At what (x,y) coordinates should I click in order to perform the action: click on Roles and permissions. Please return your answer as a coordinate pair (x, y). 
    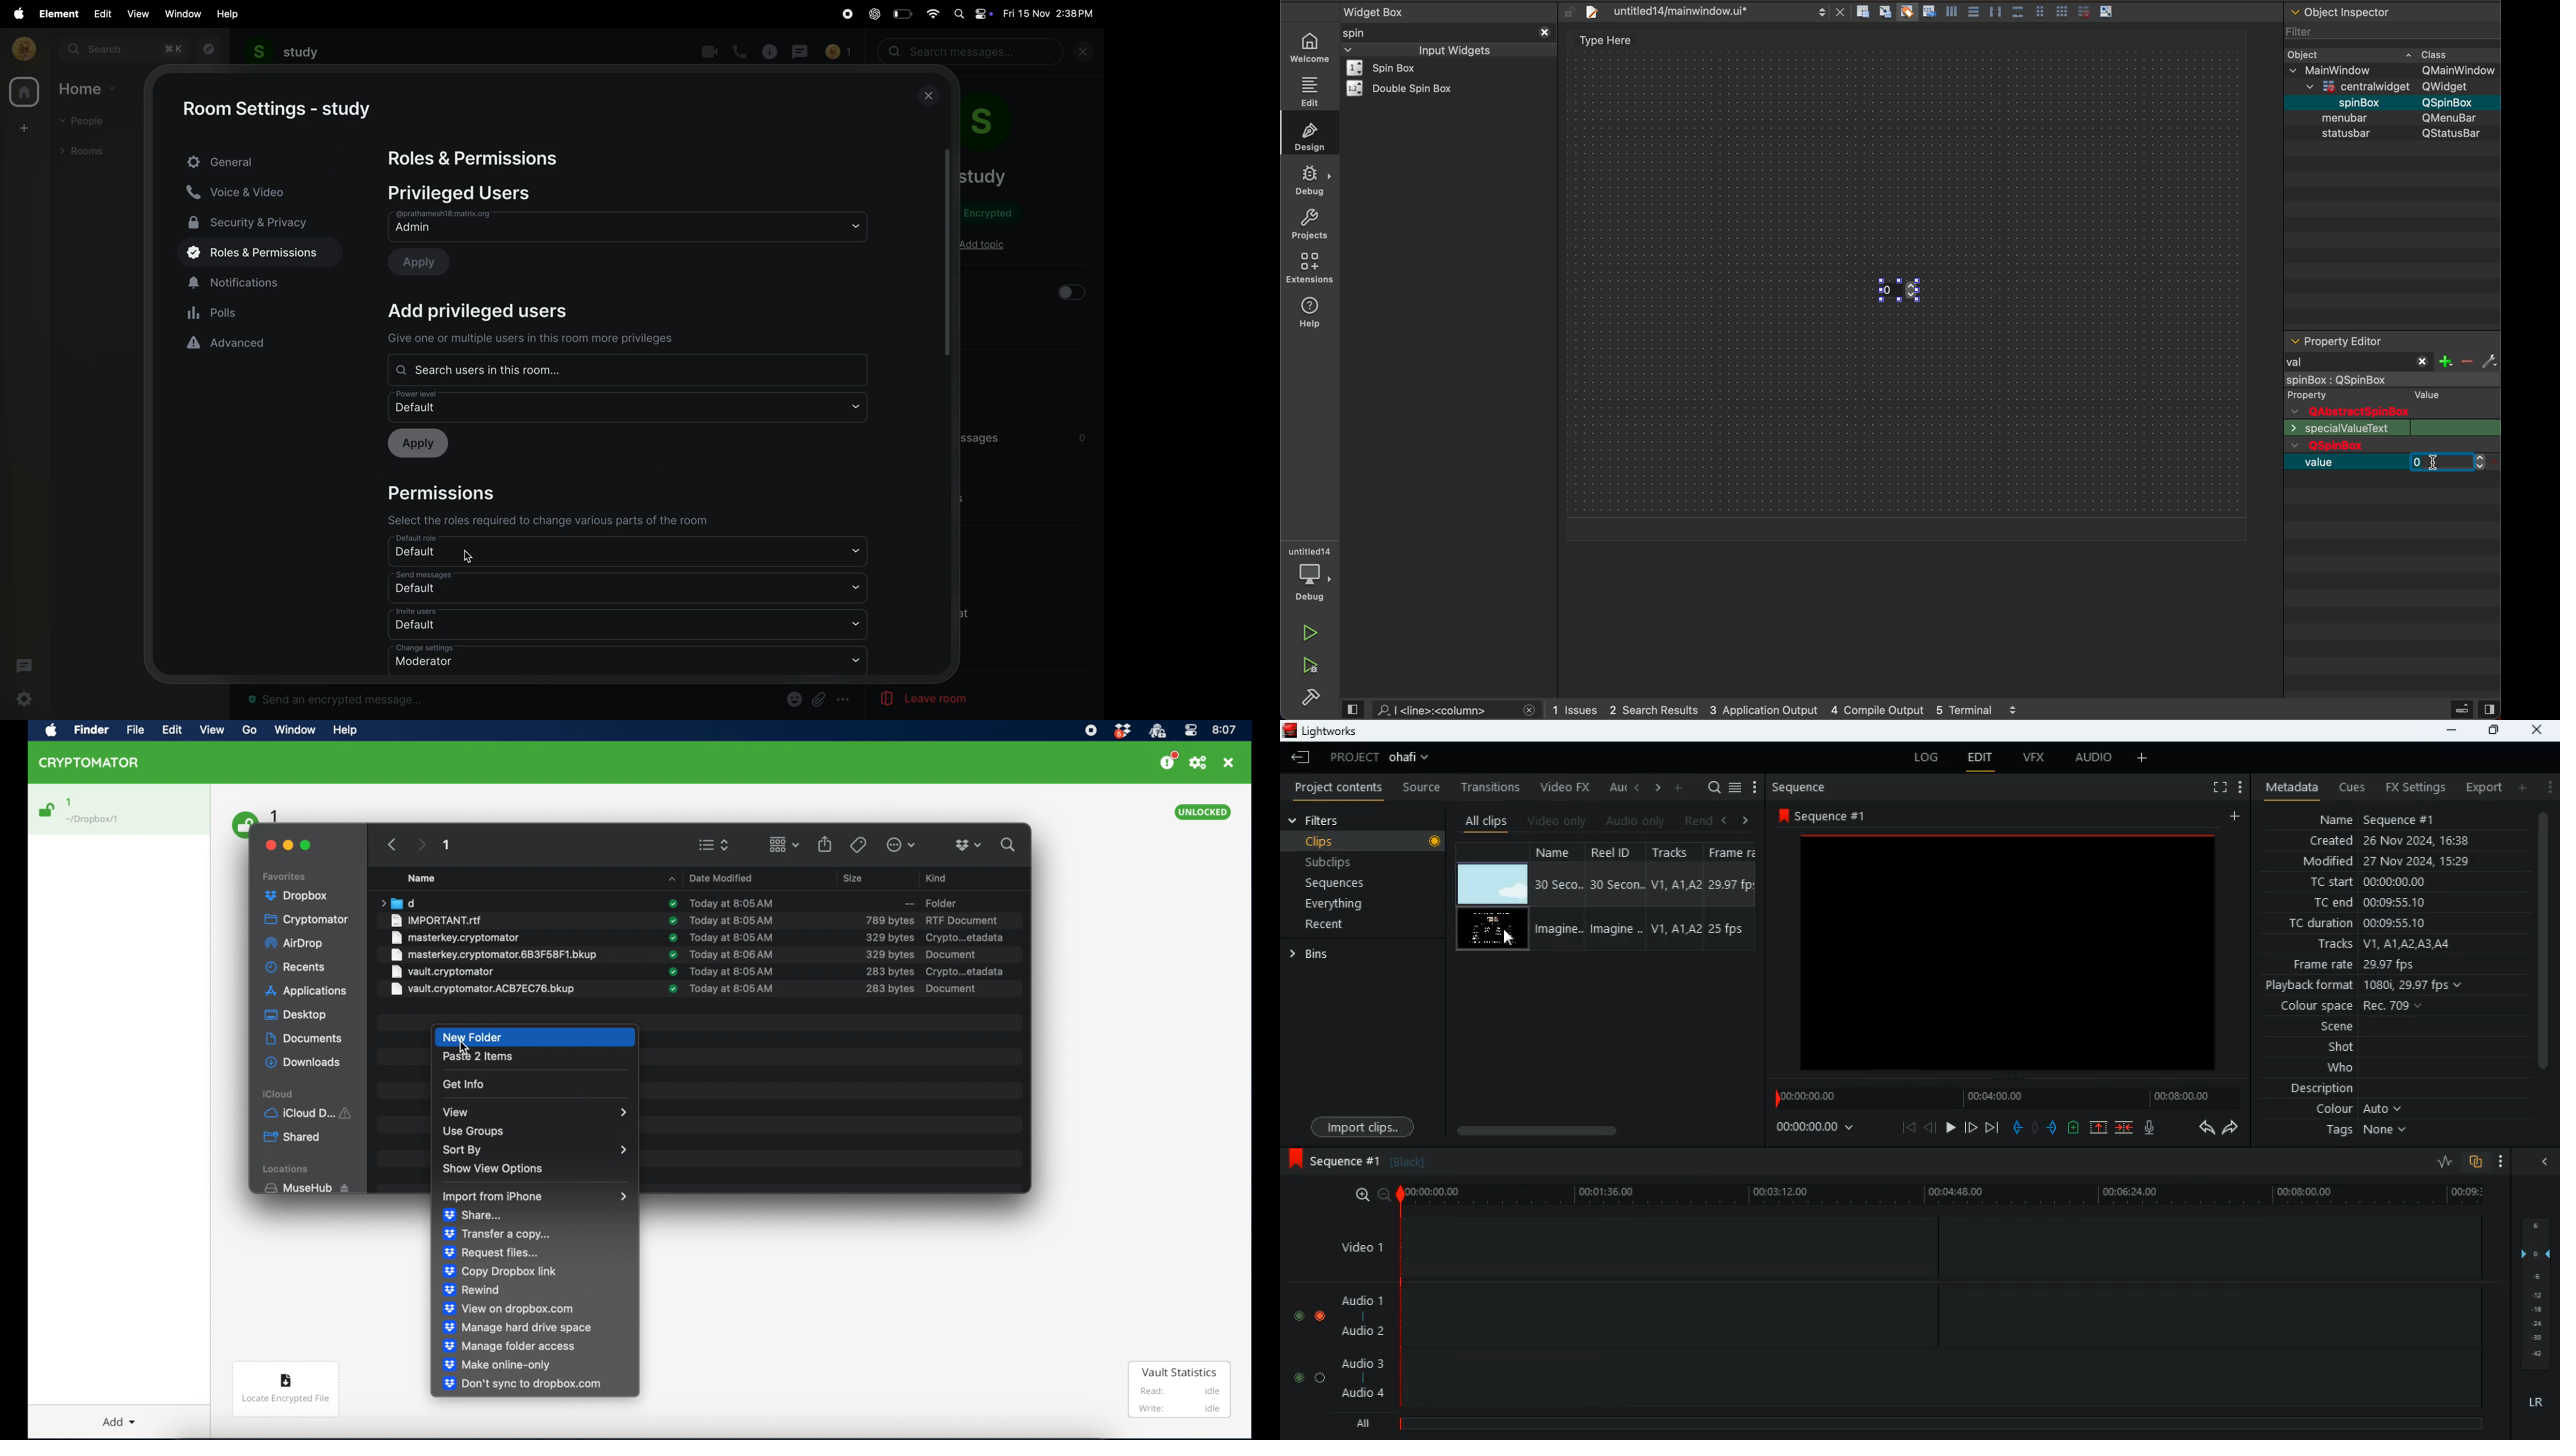
    Looking at the image, I should click on (476, 159).